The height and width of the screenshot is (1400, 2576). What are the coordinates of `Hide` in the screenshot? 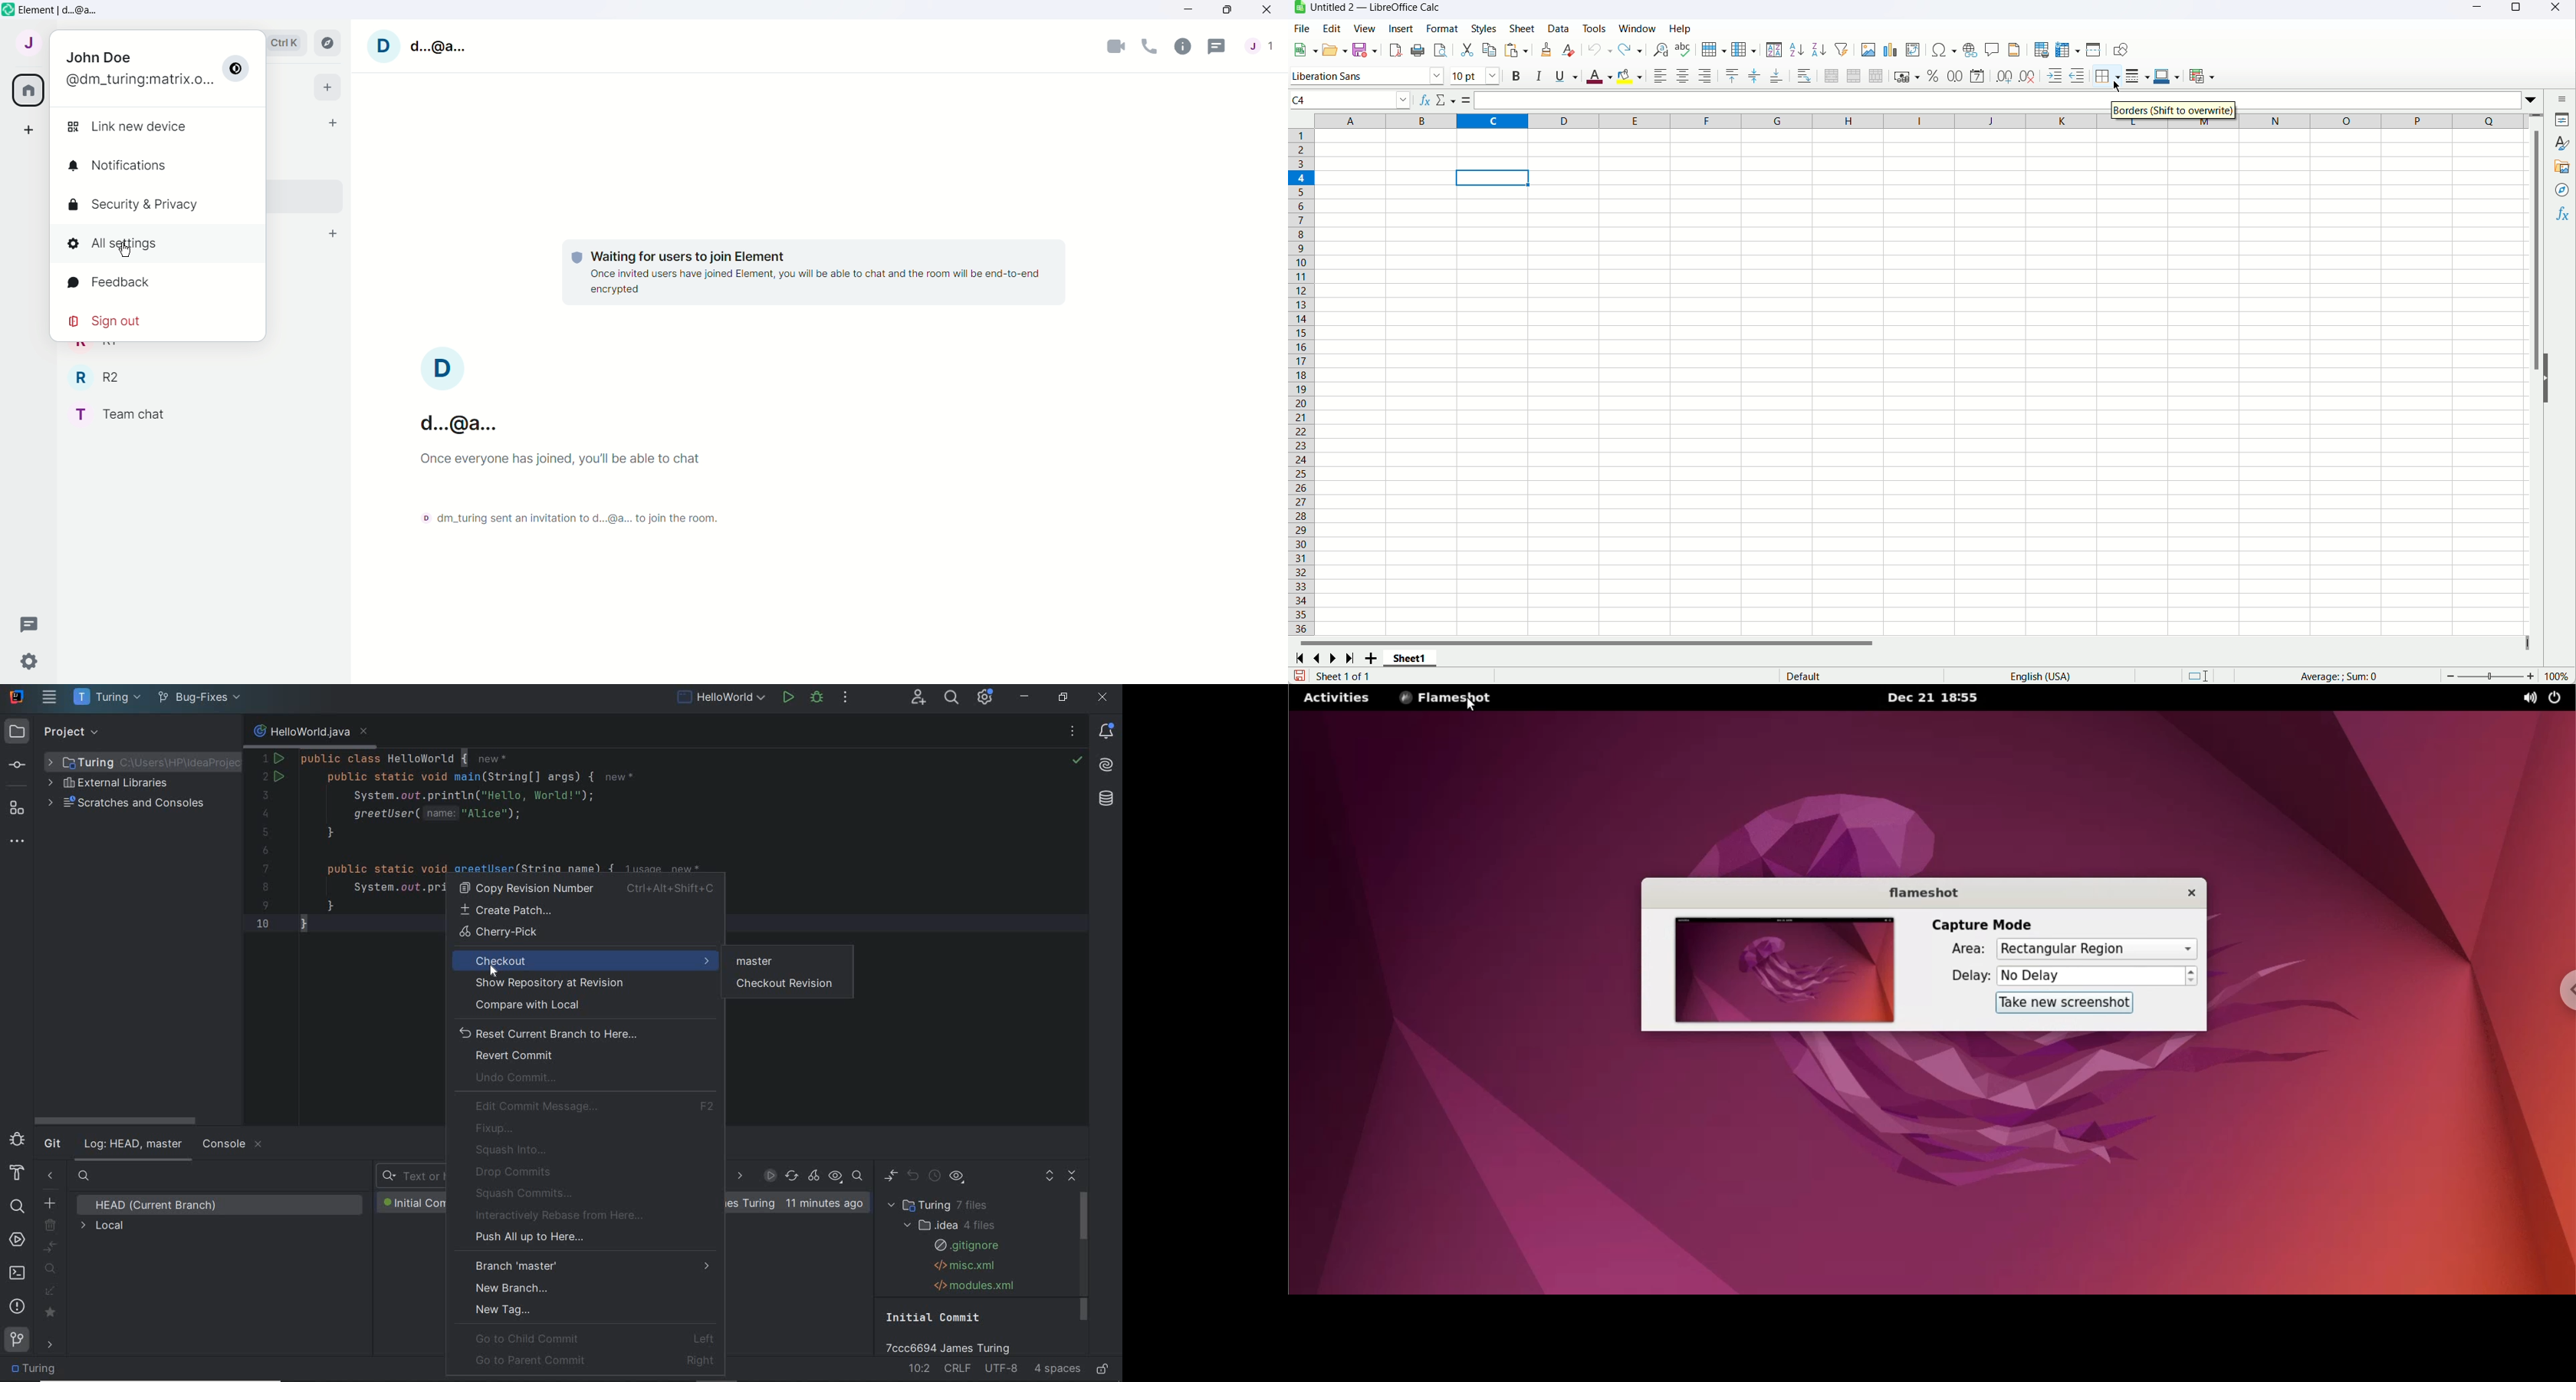 It's located at (2551, 387).